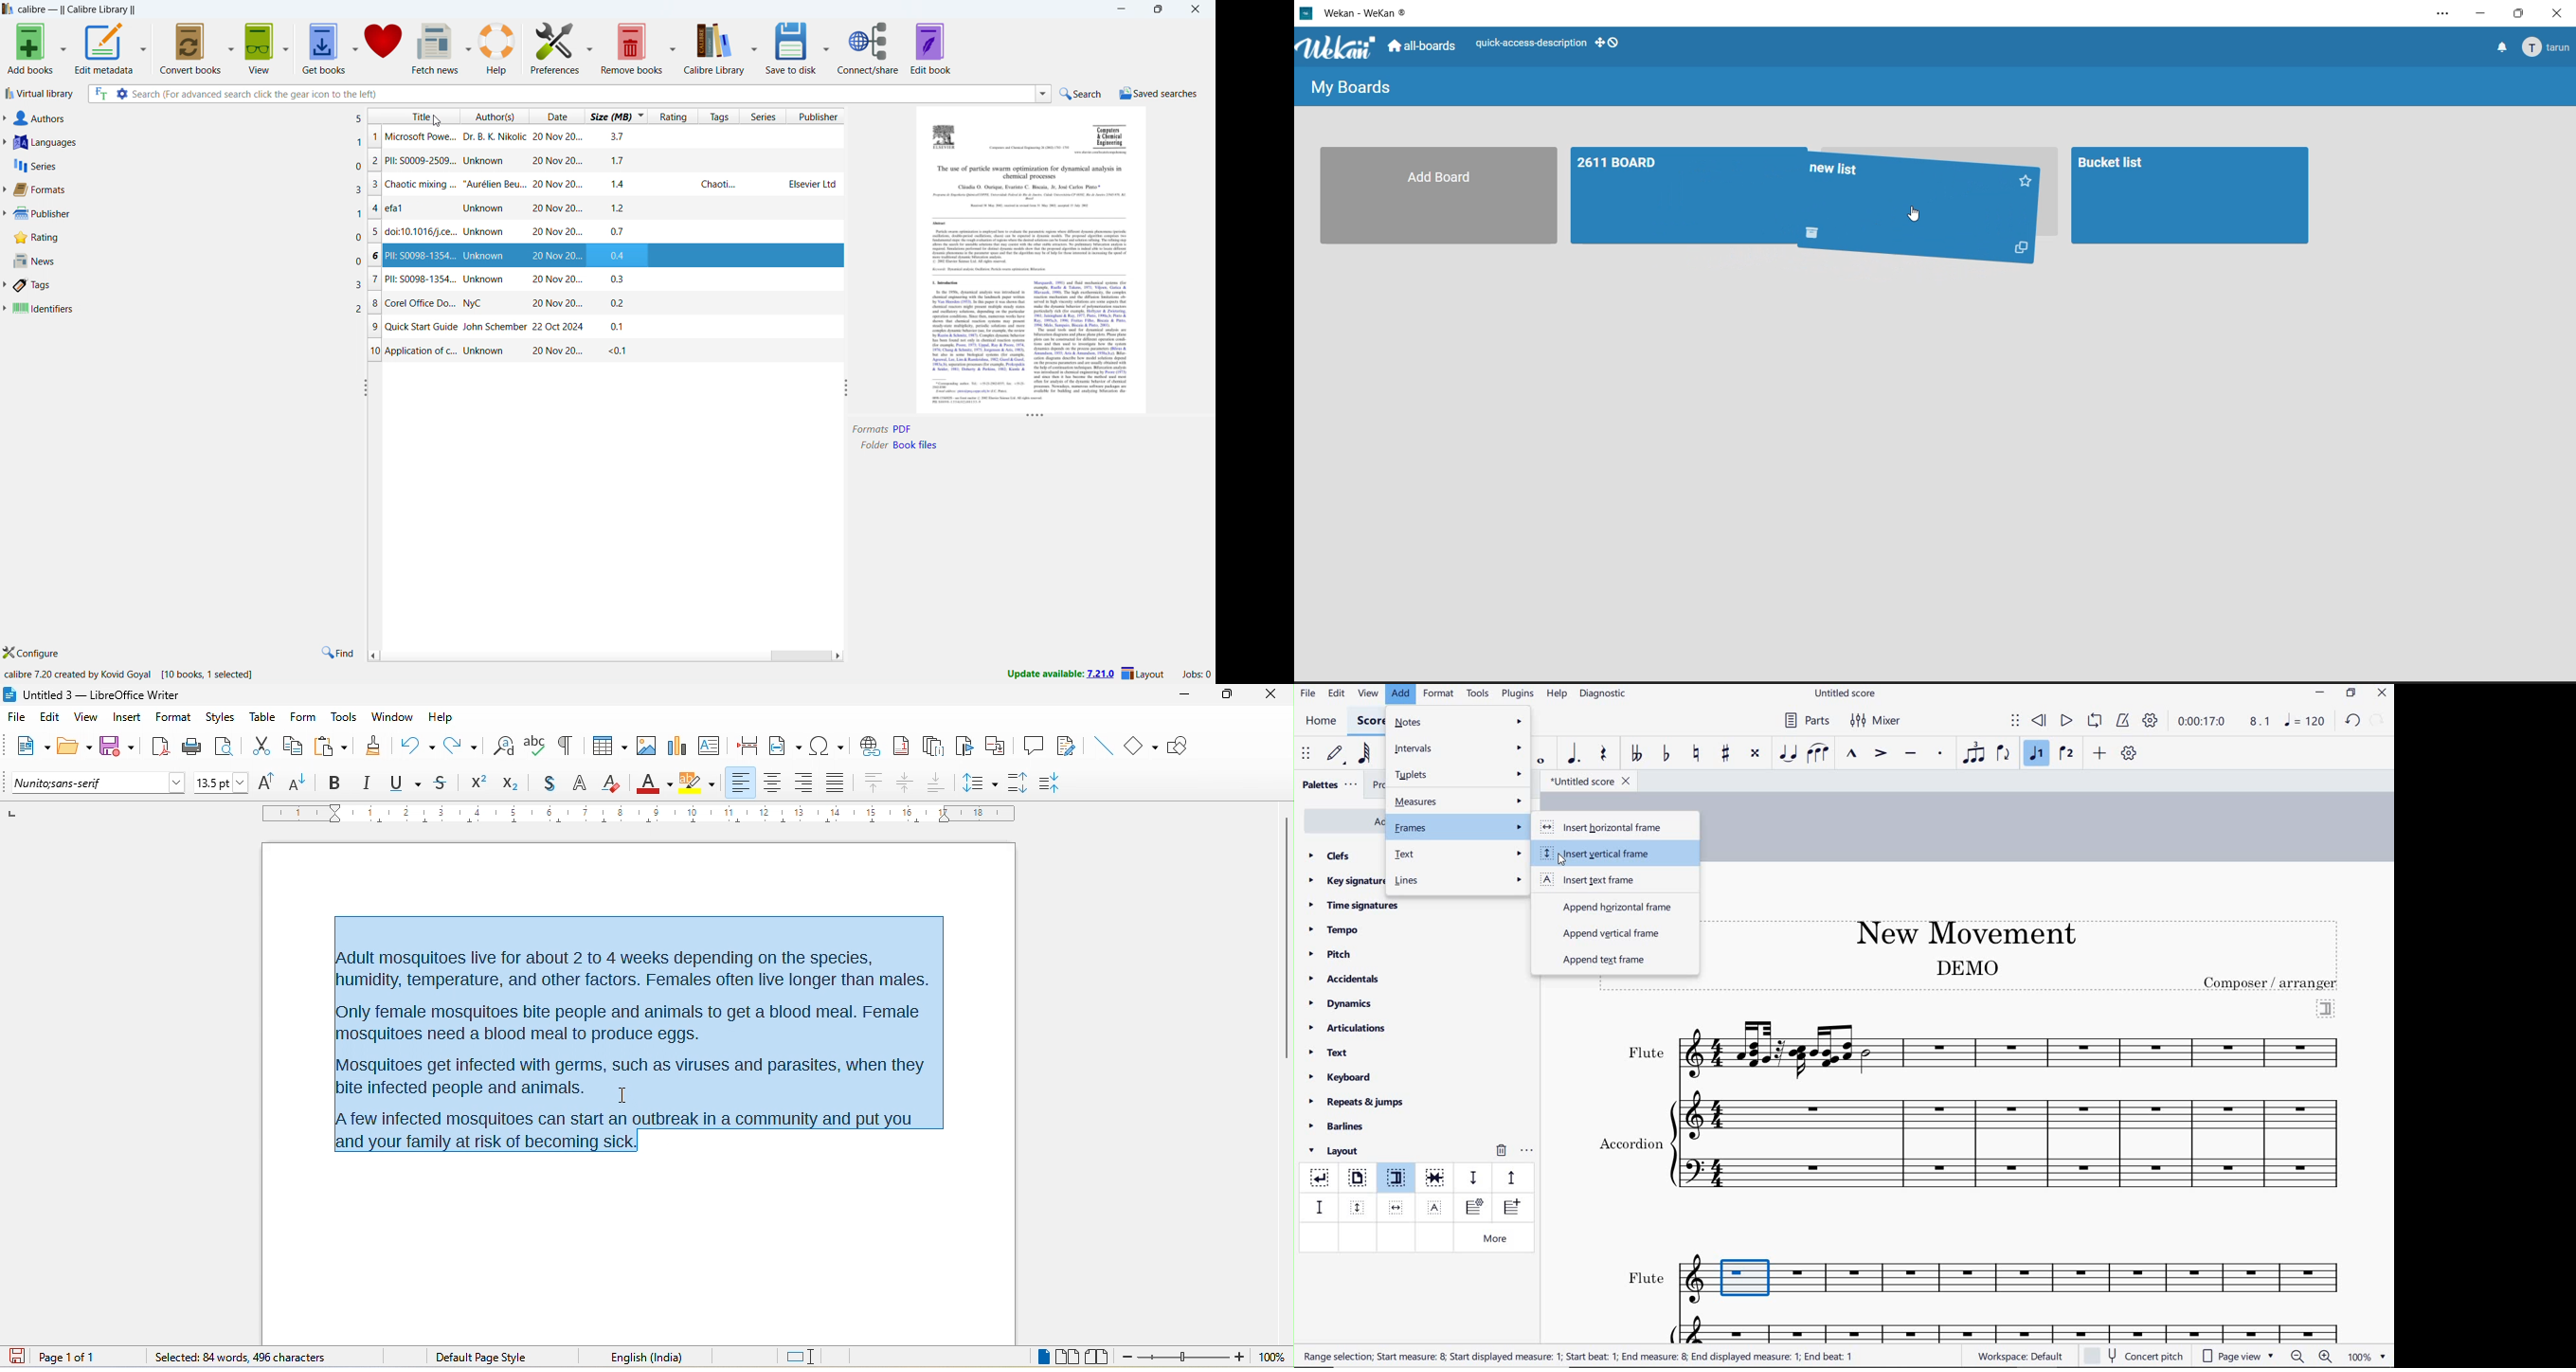  I want to click on get books, so click(260, 48).